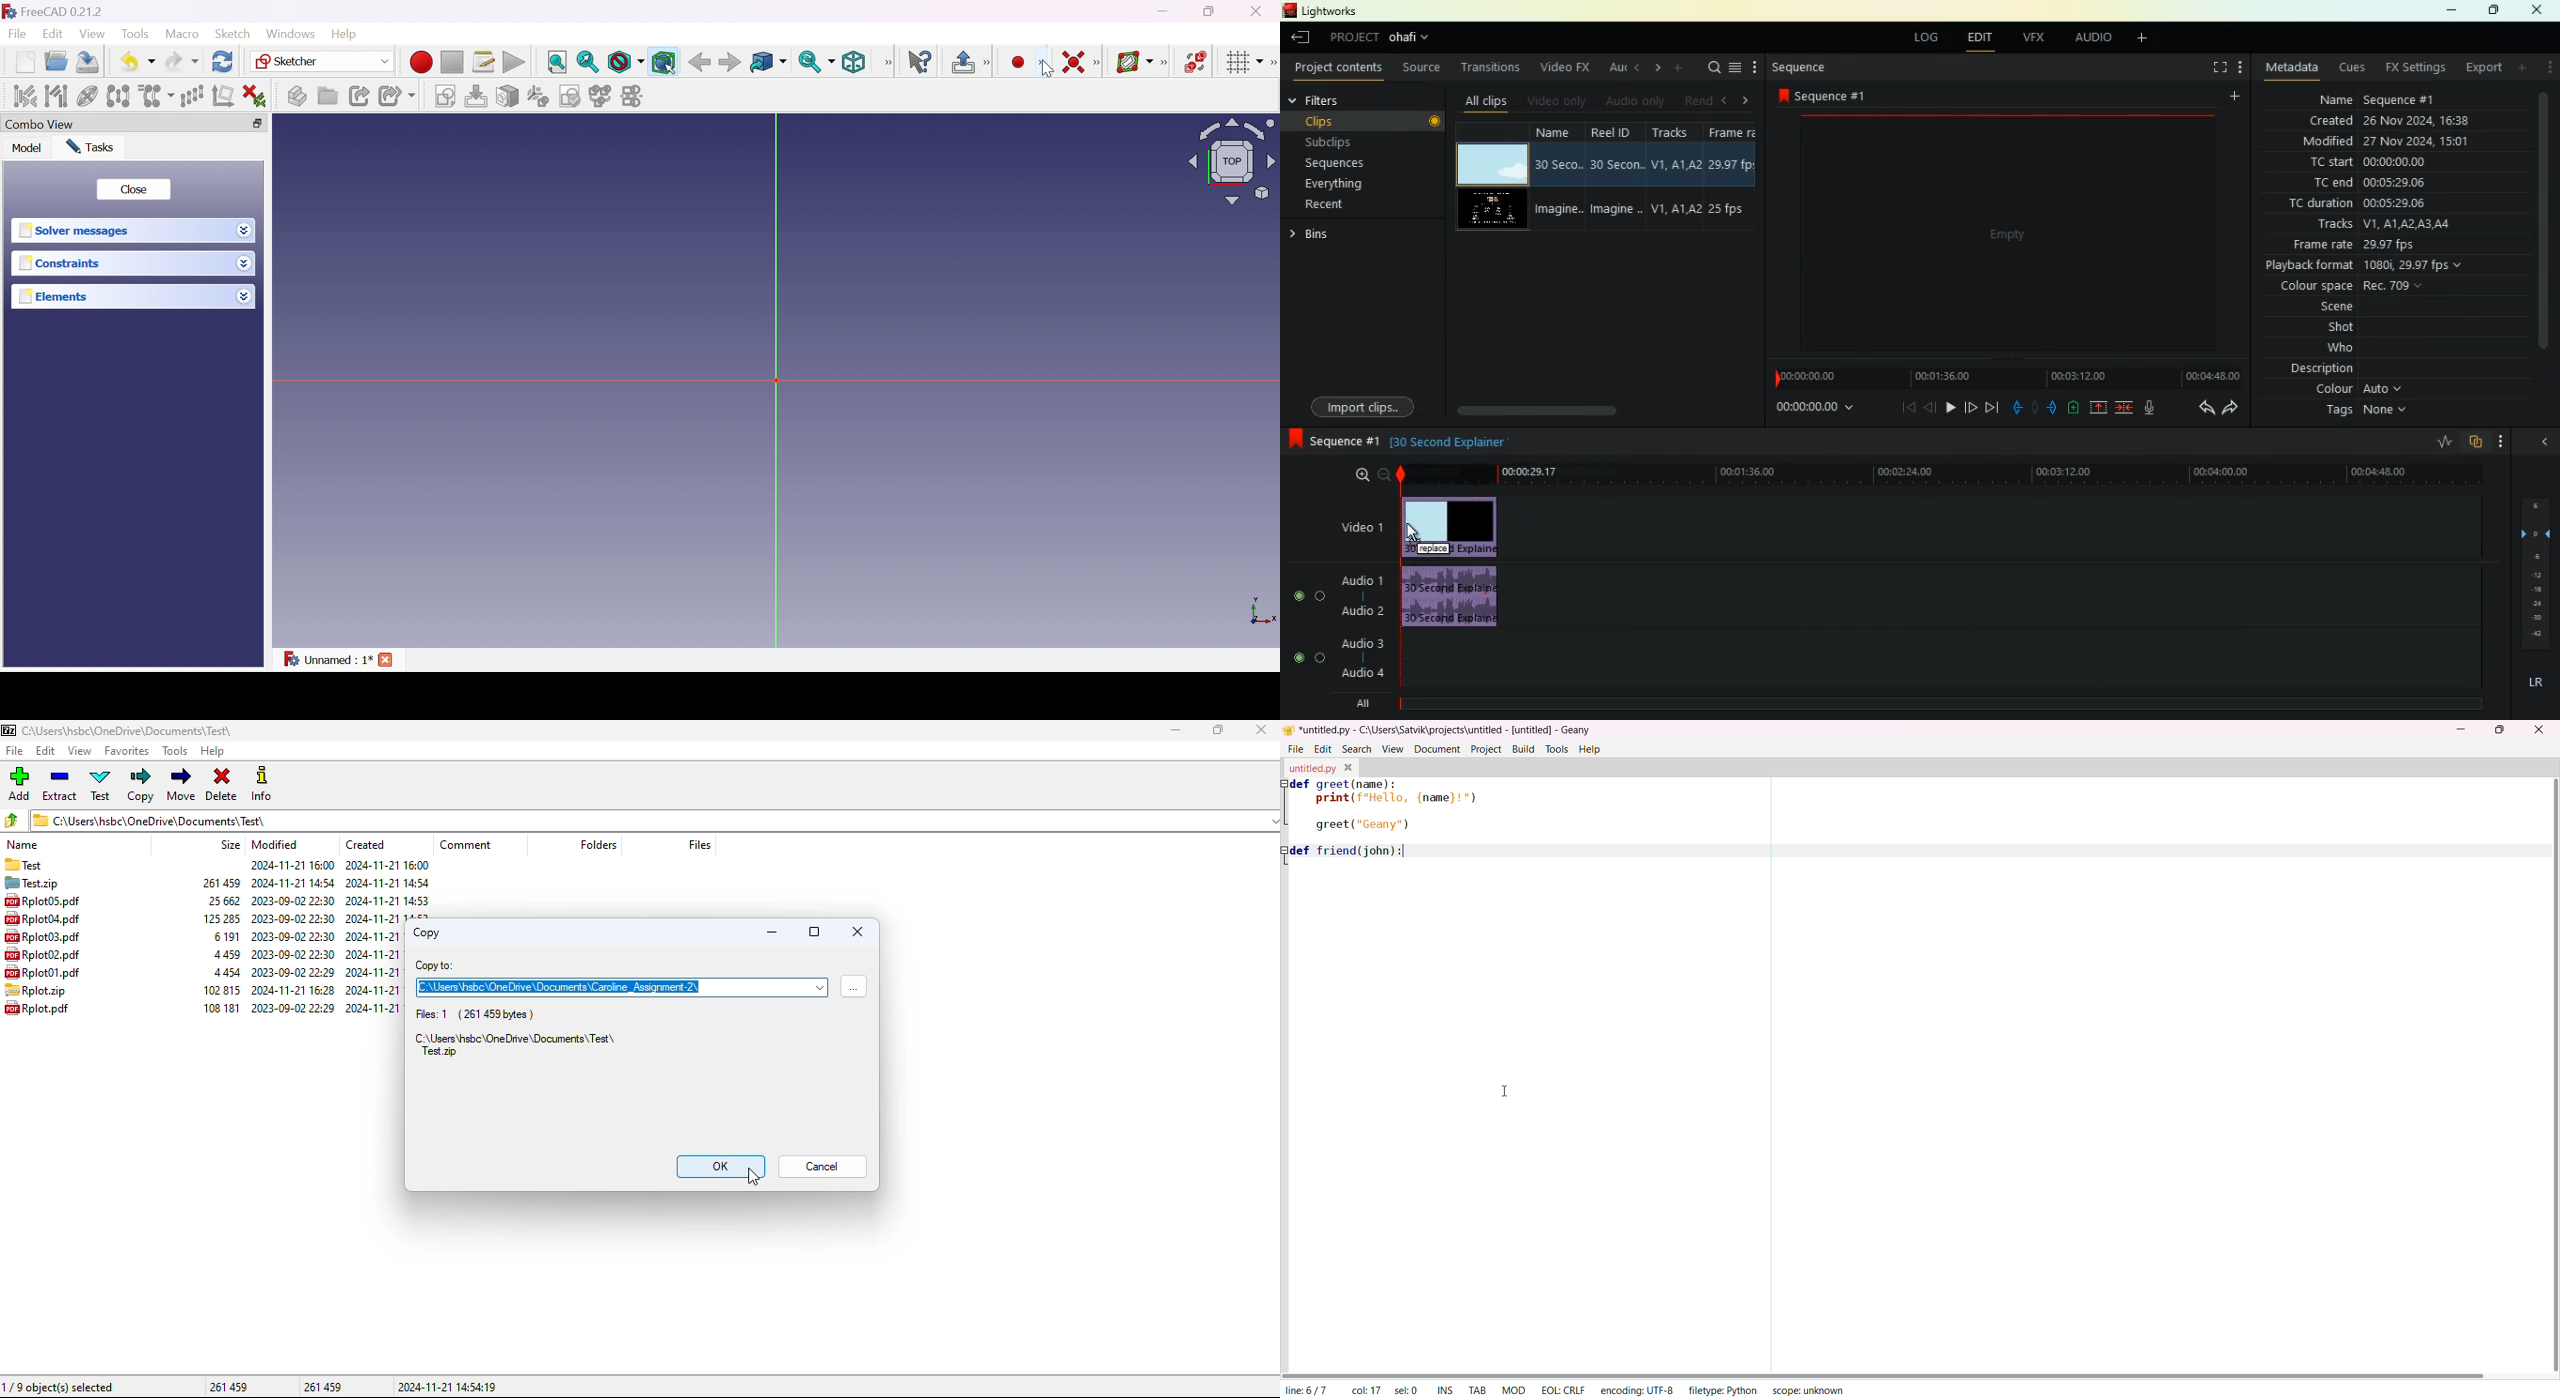  I want to click on separator, so click(1767, 1069).